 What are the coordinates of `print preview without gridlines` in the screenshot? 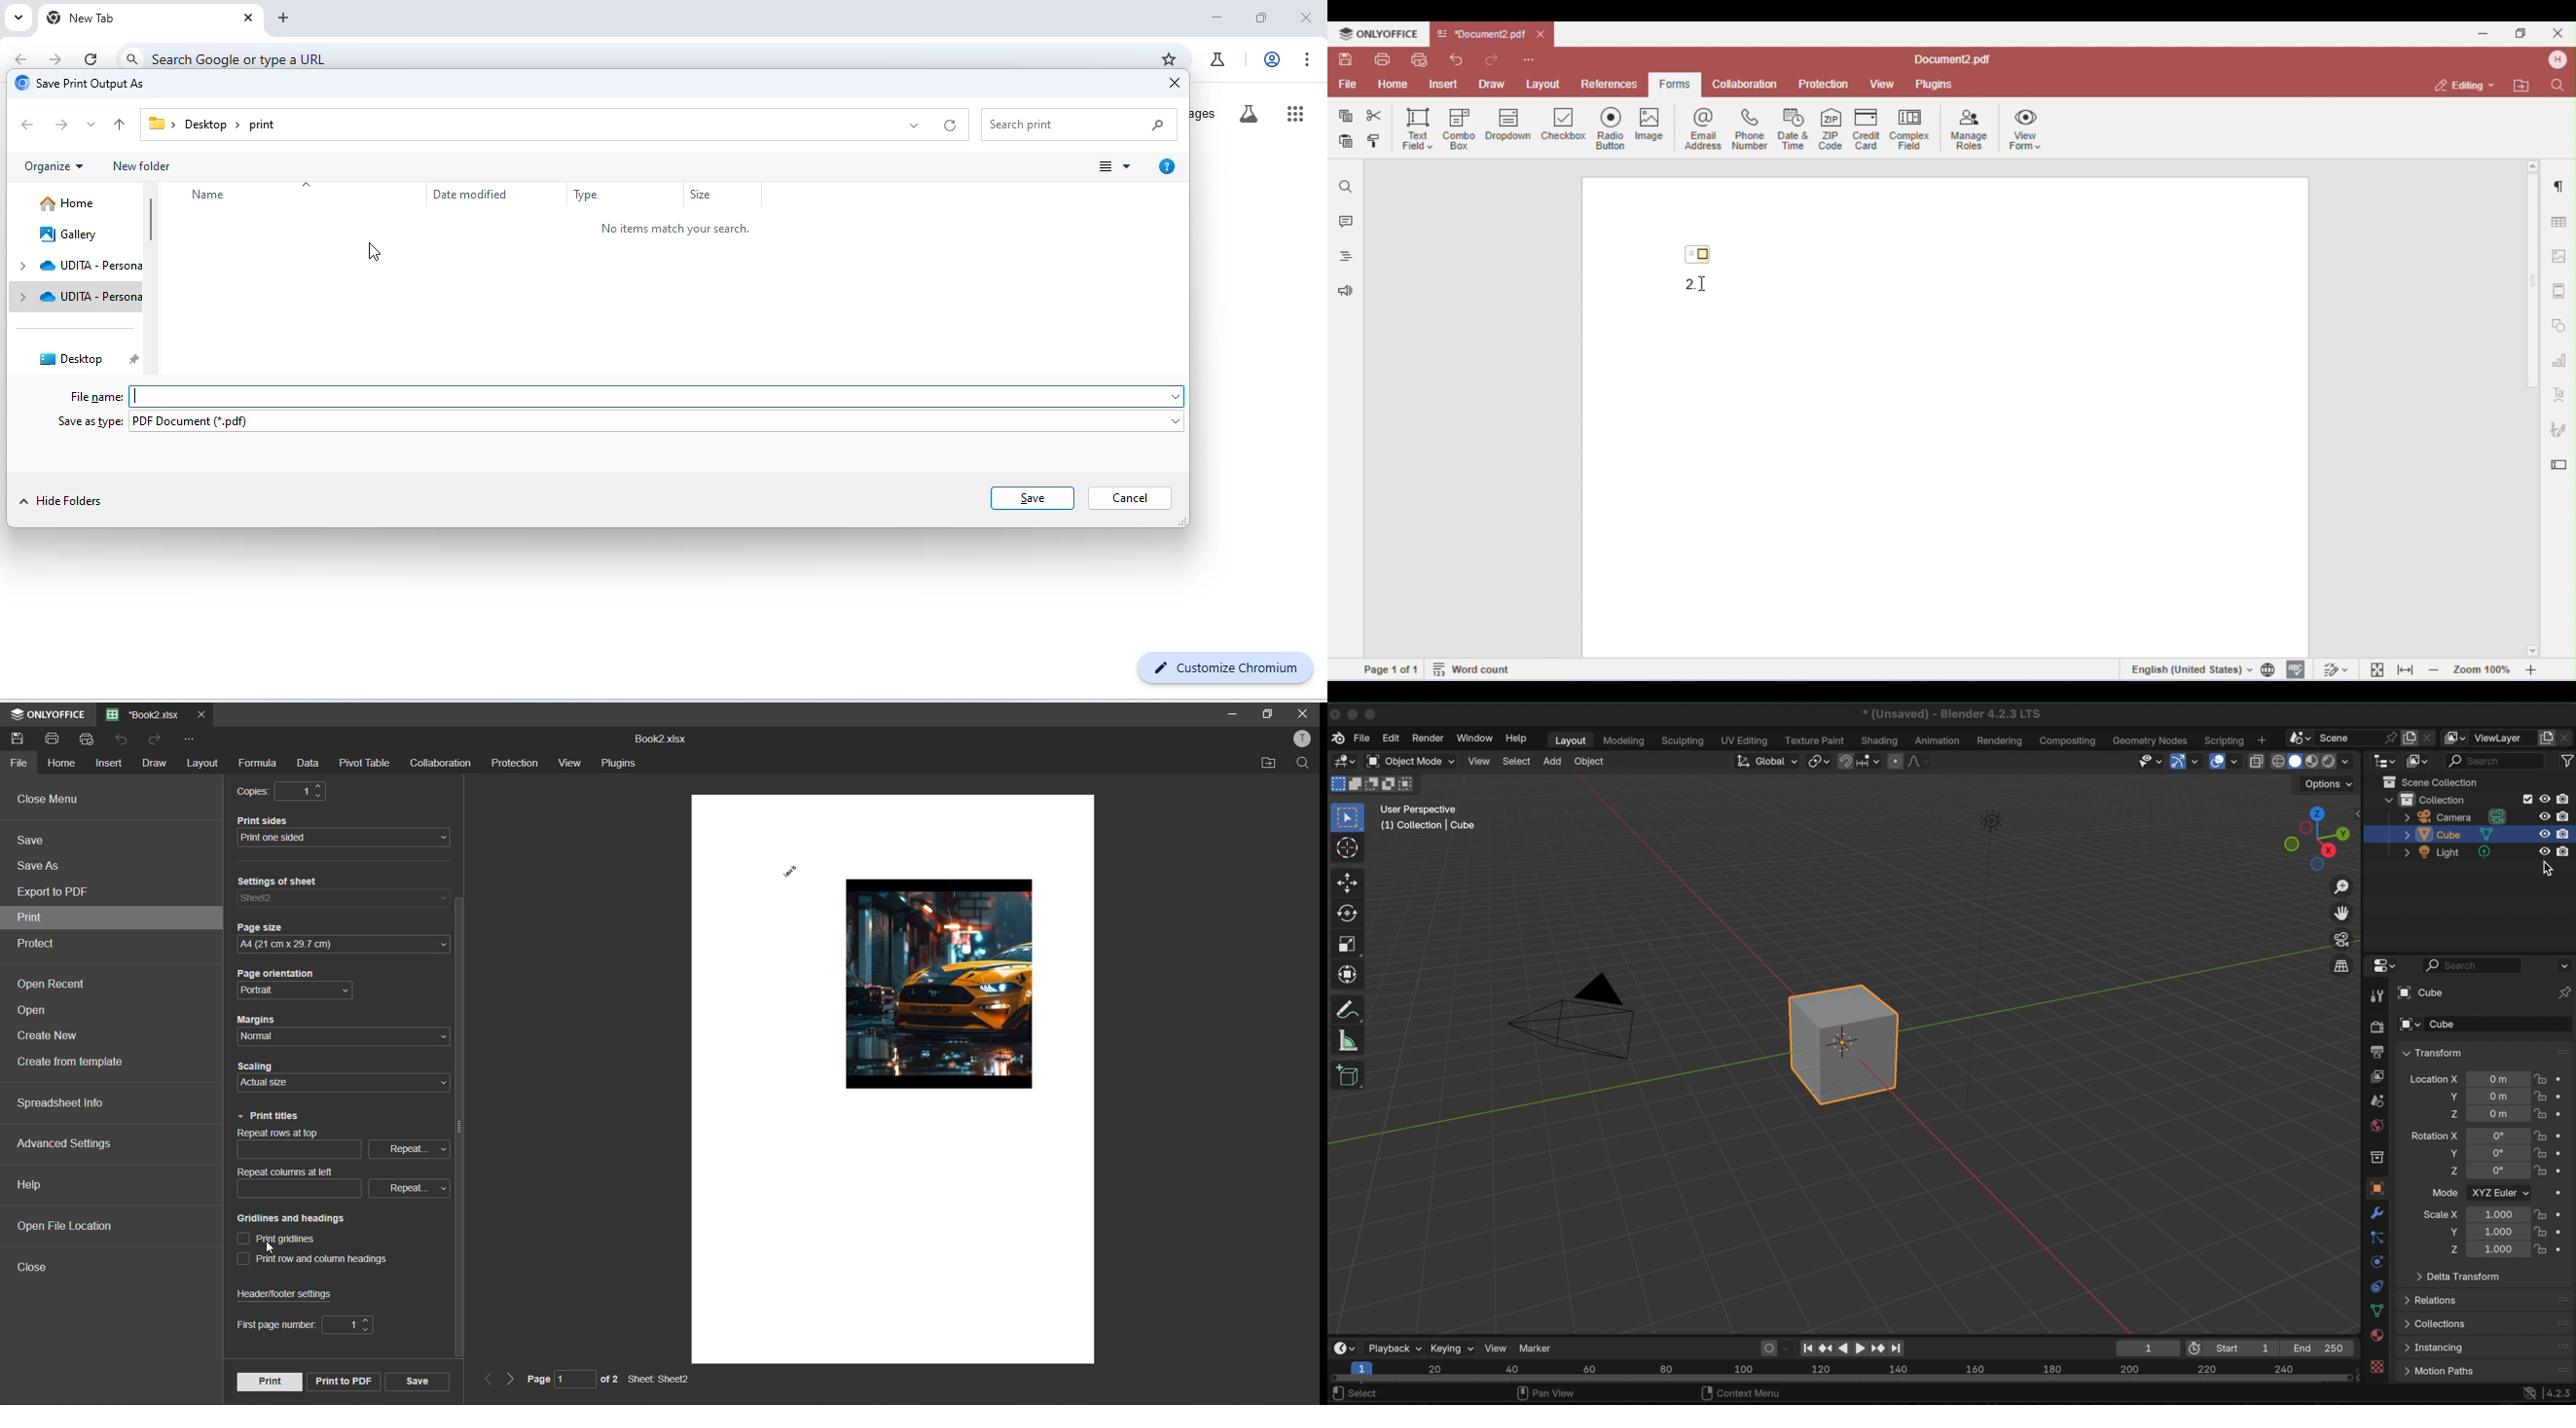 It's located at (914, 997).